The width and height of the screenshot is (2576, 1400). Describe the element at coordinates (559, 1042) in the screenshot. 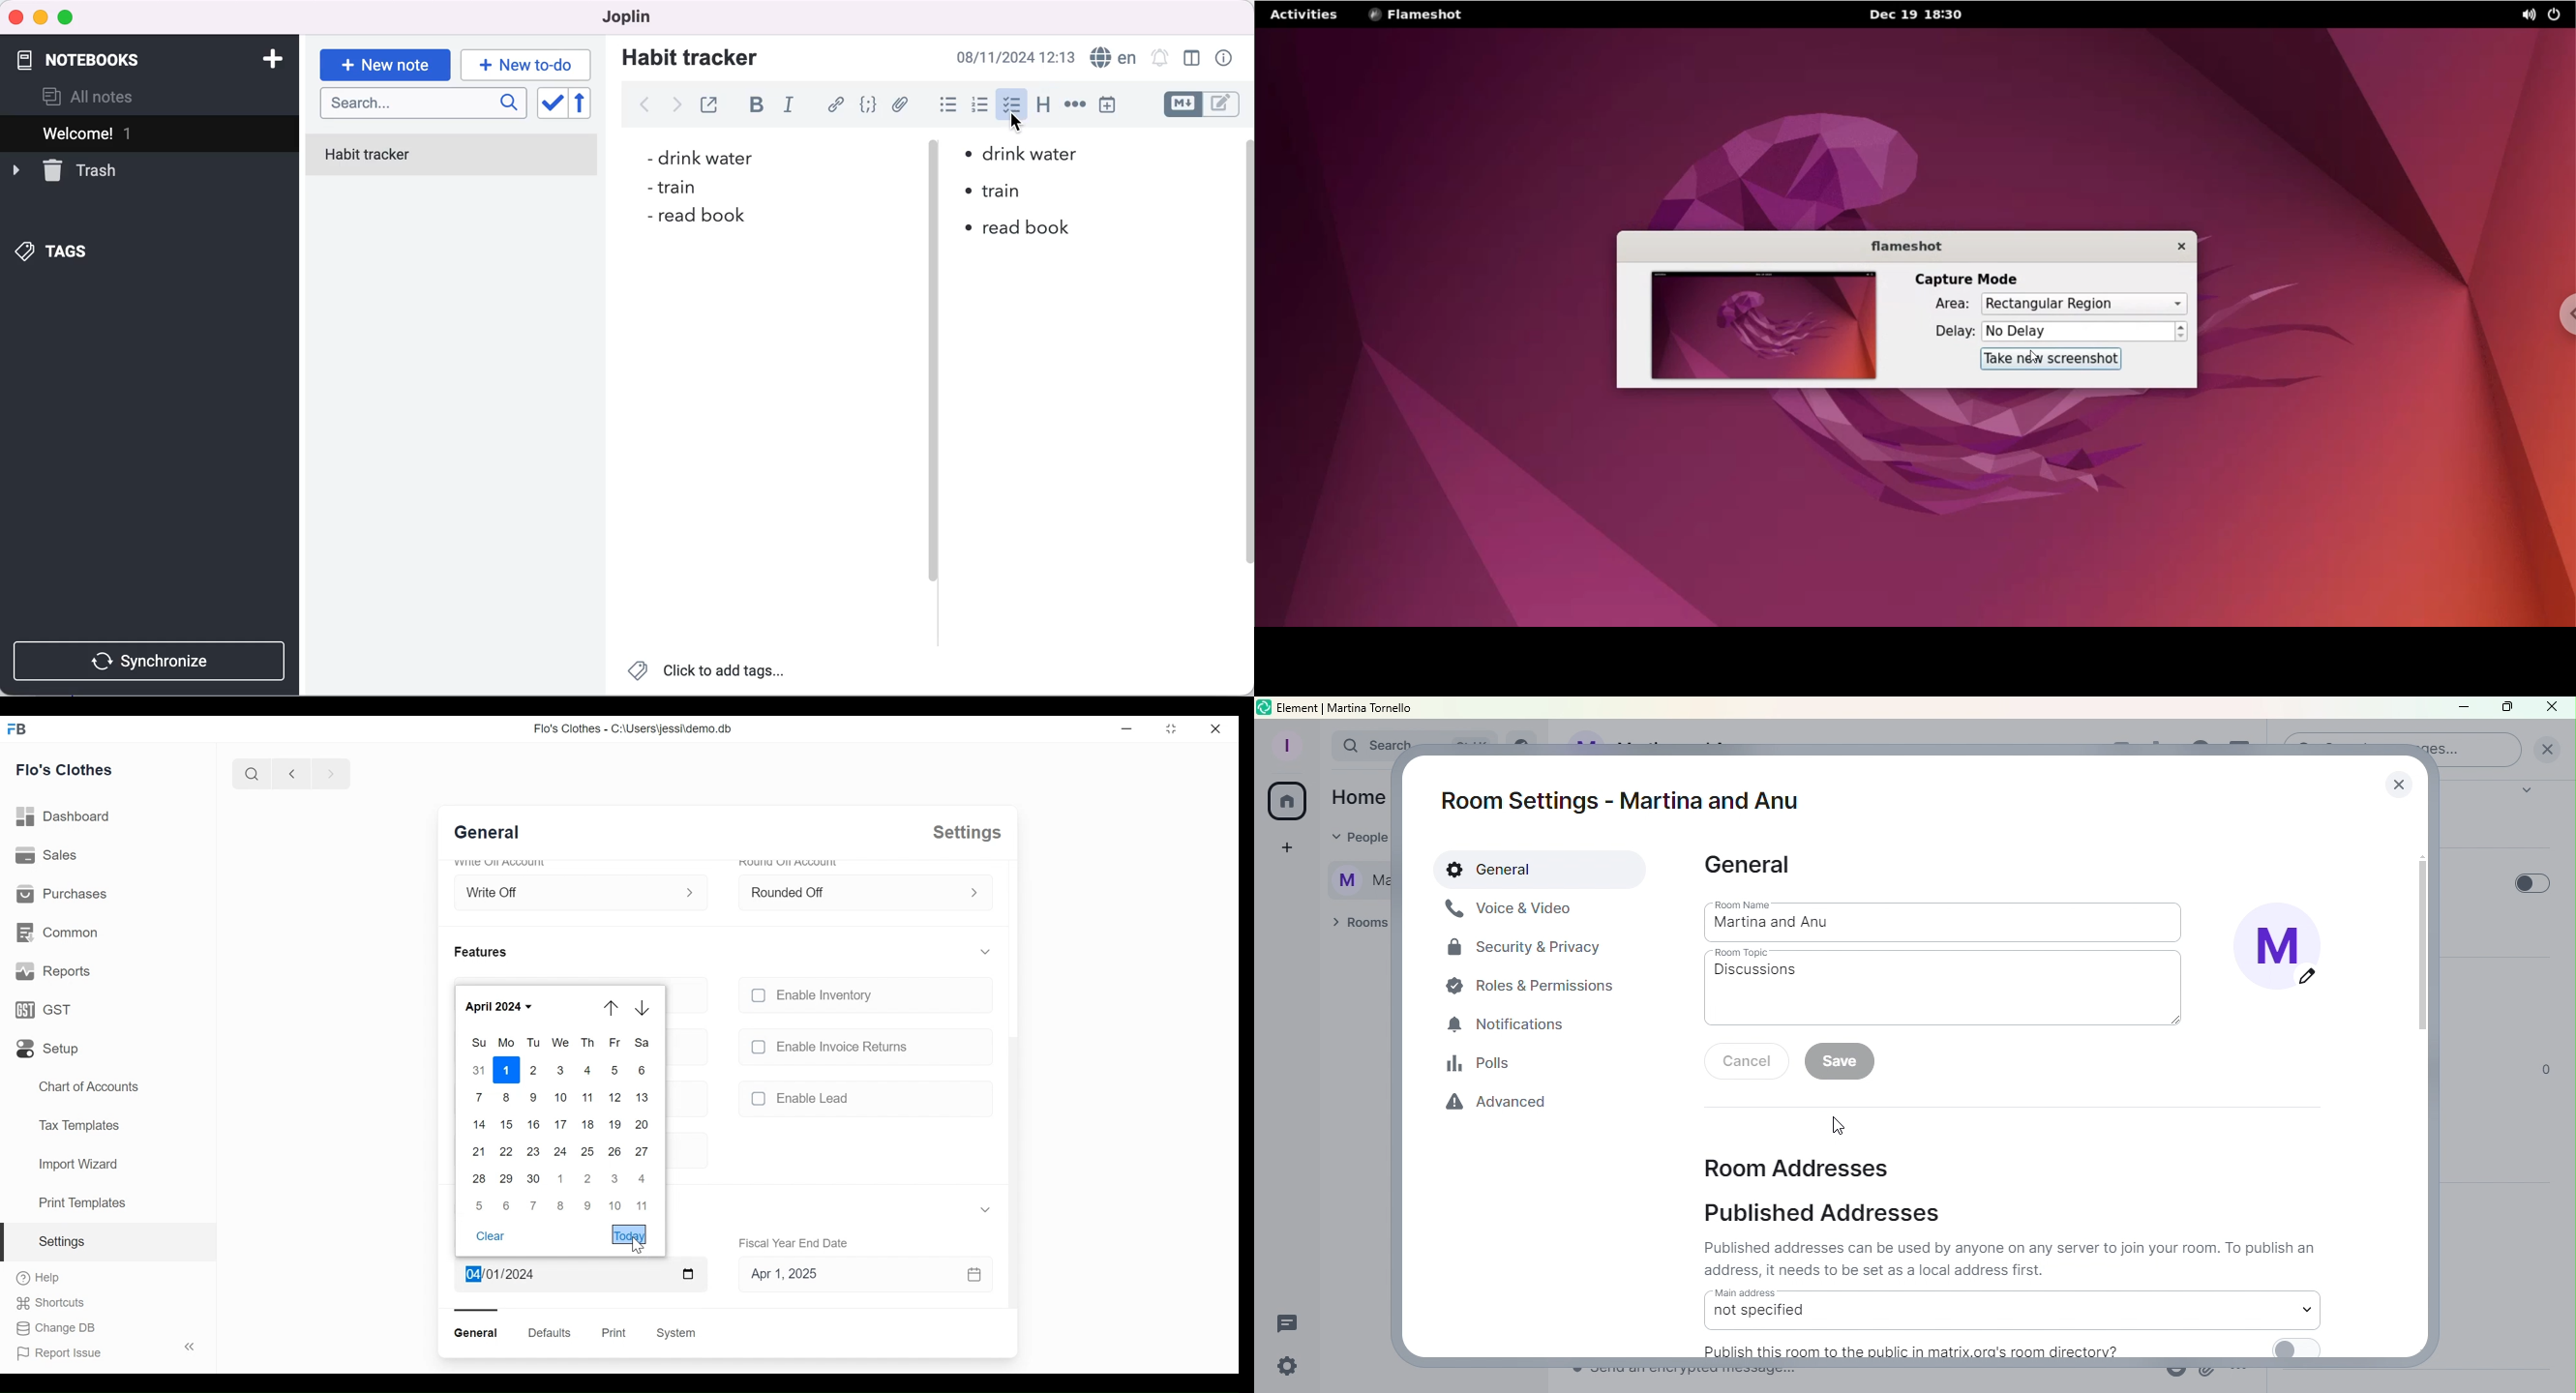

I see `We` at that location.